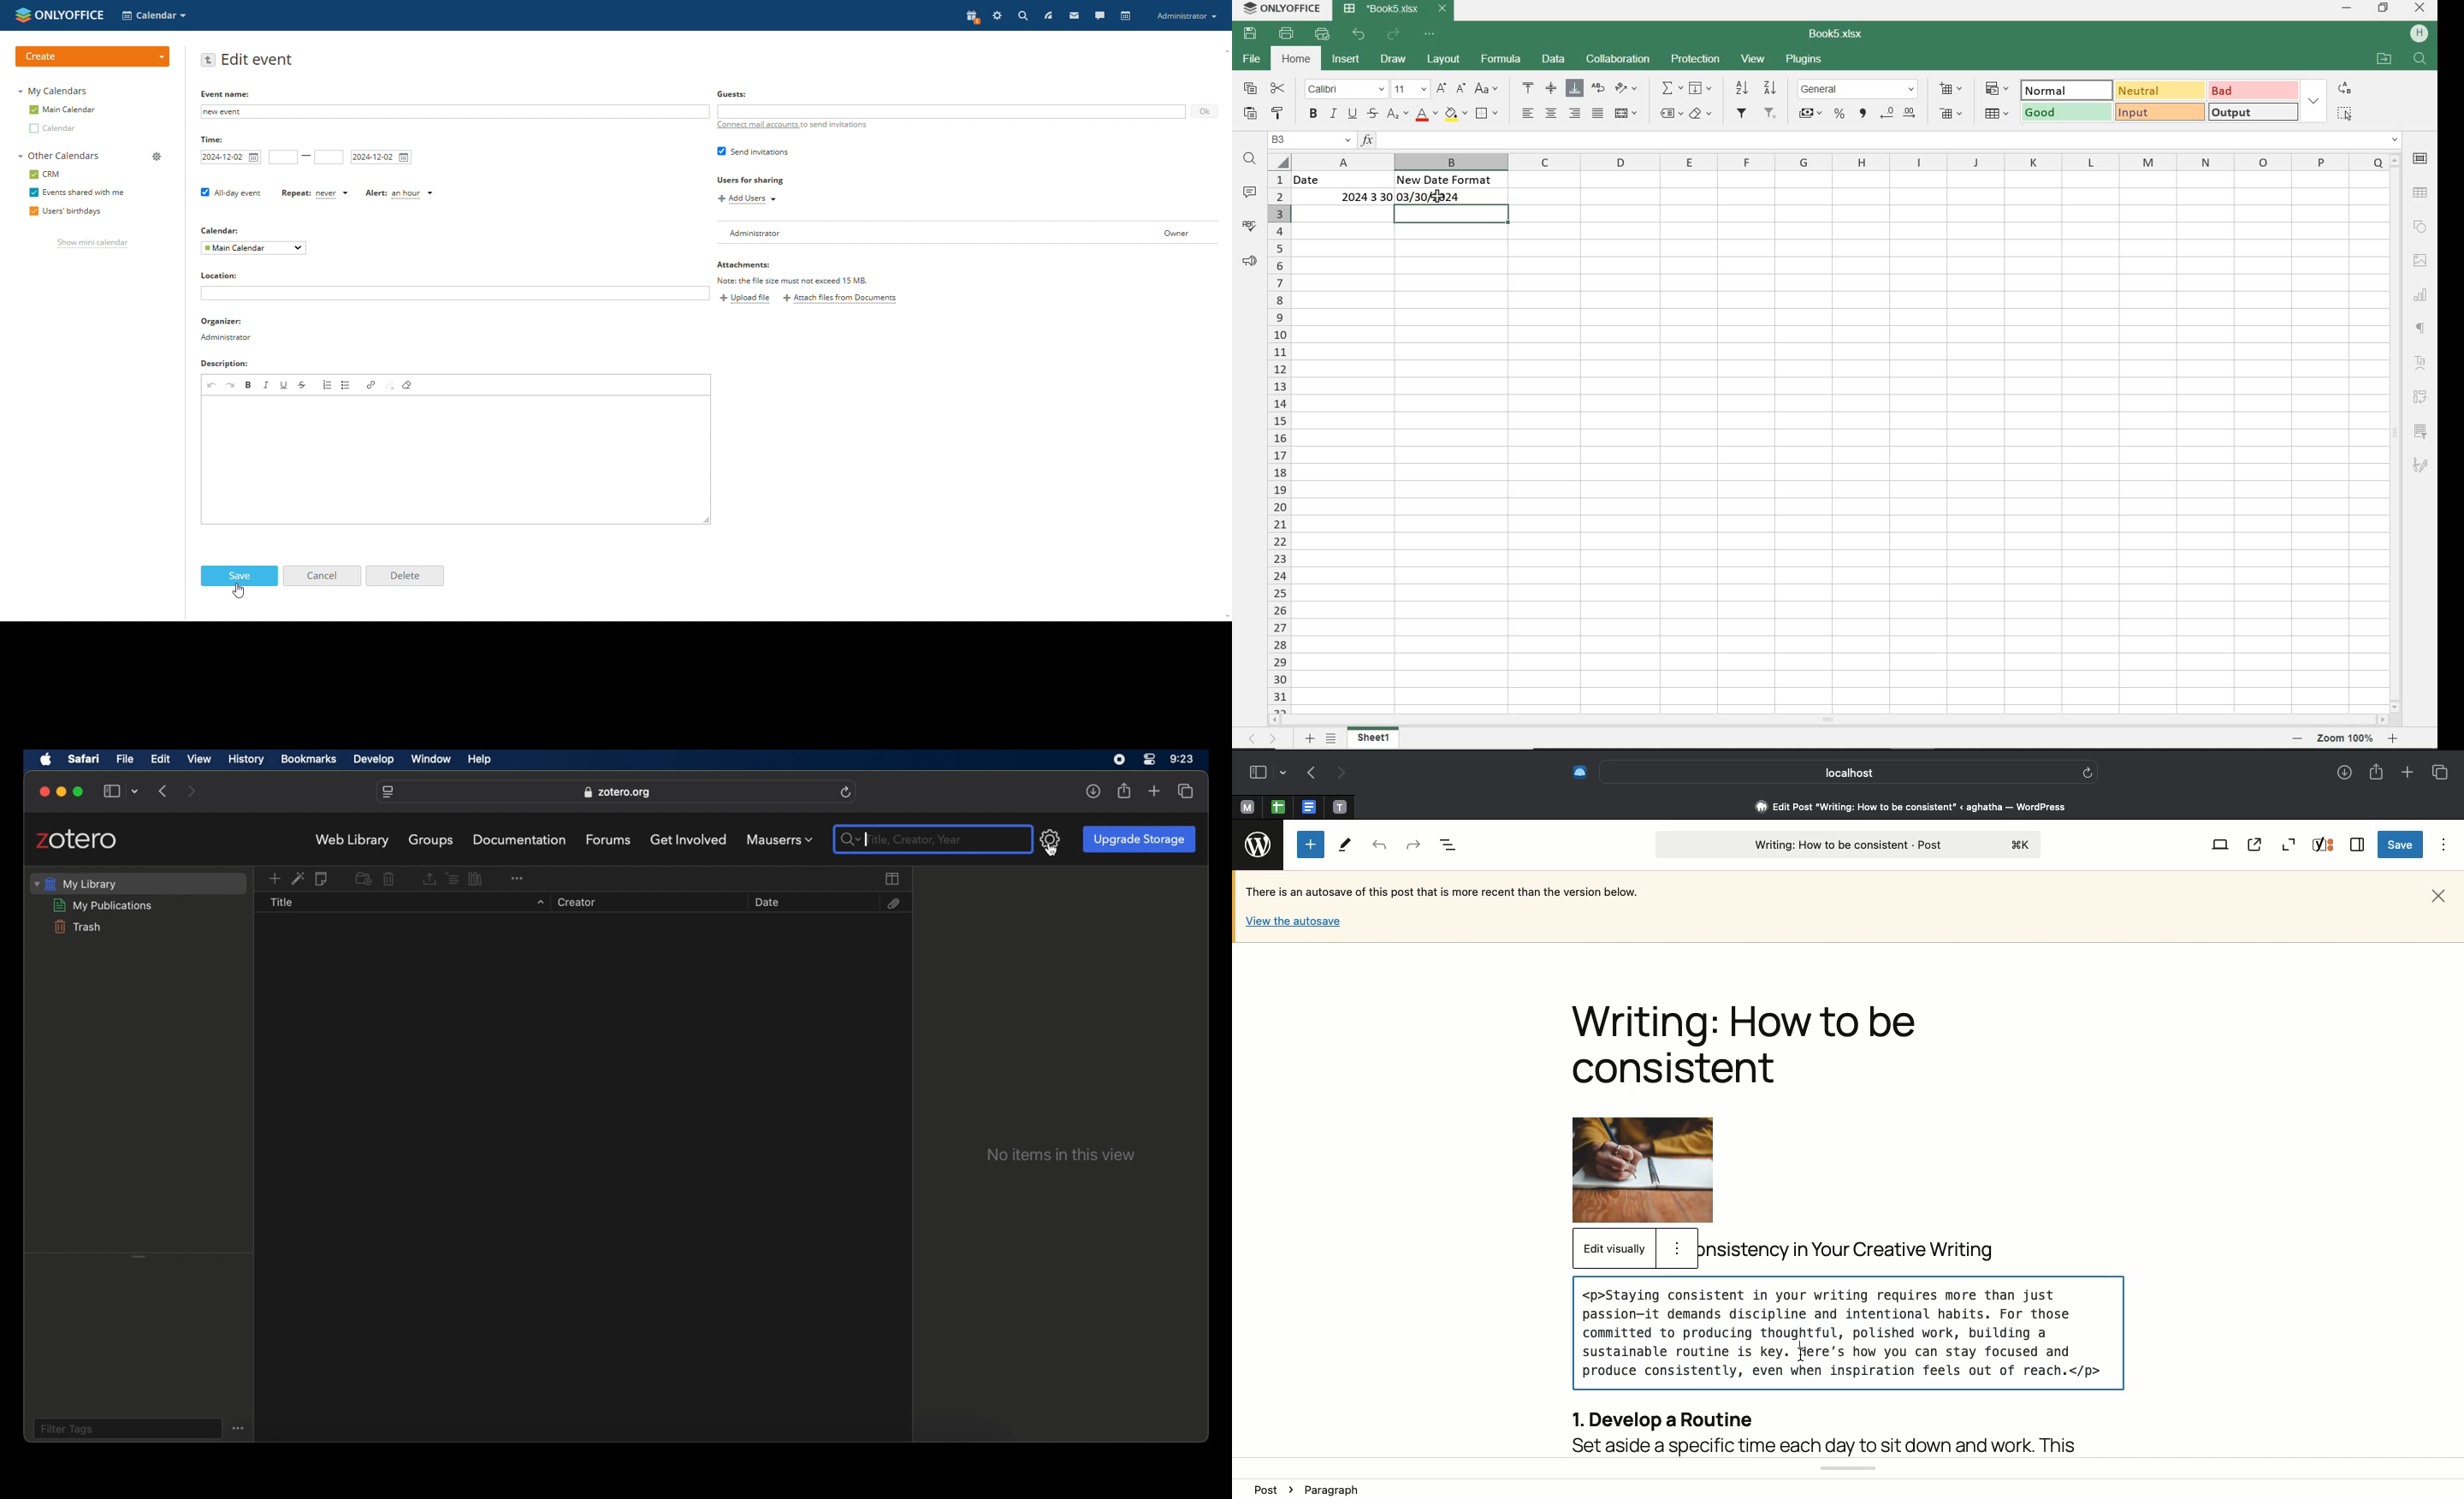  I want to click on REPLACE, so click(2345, 89).